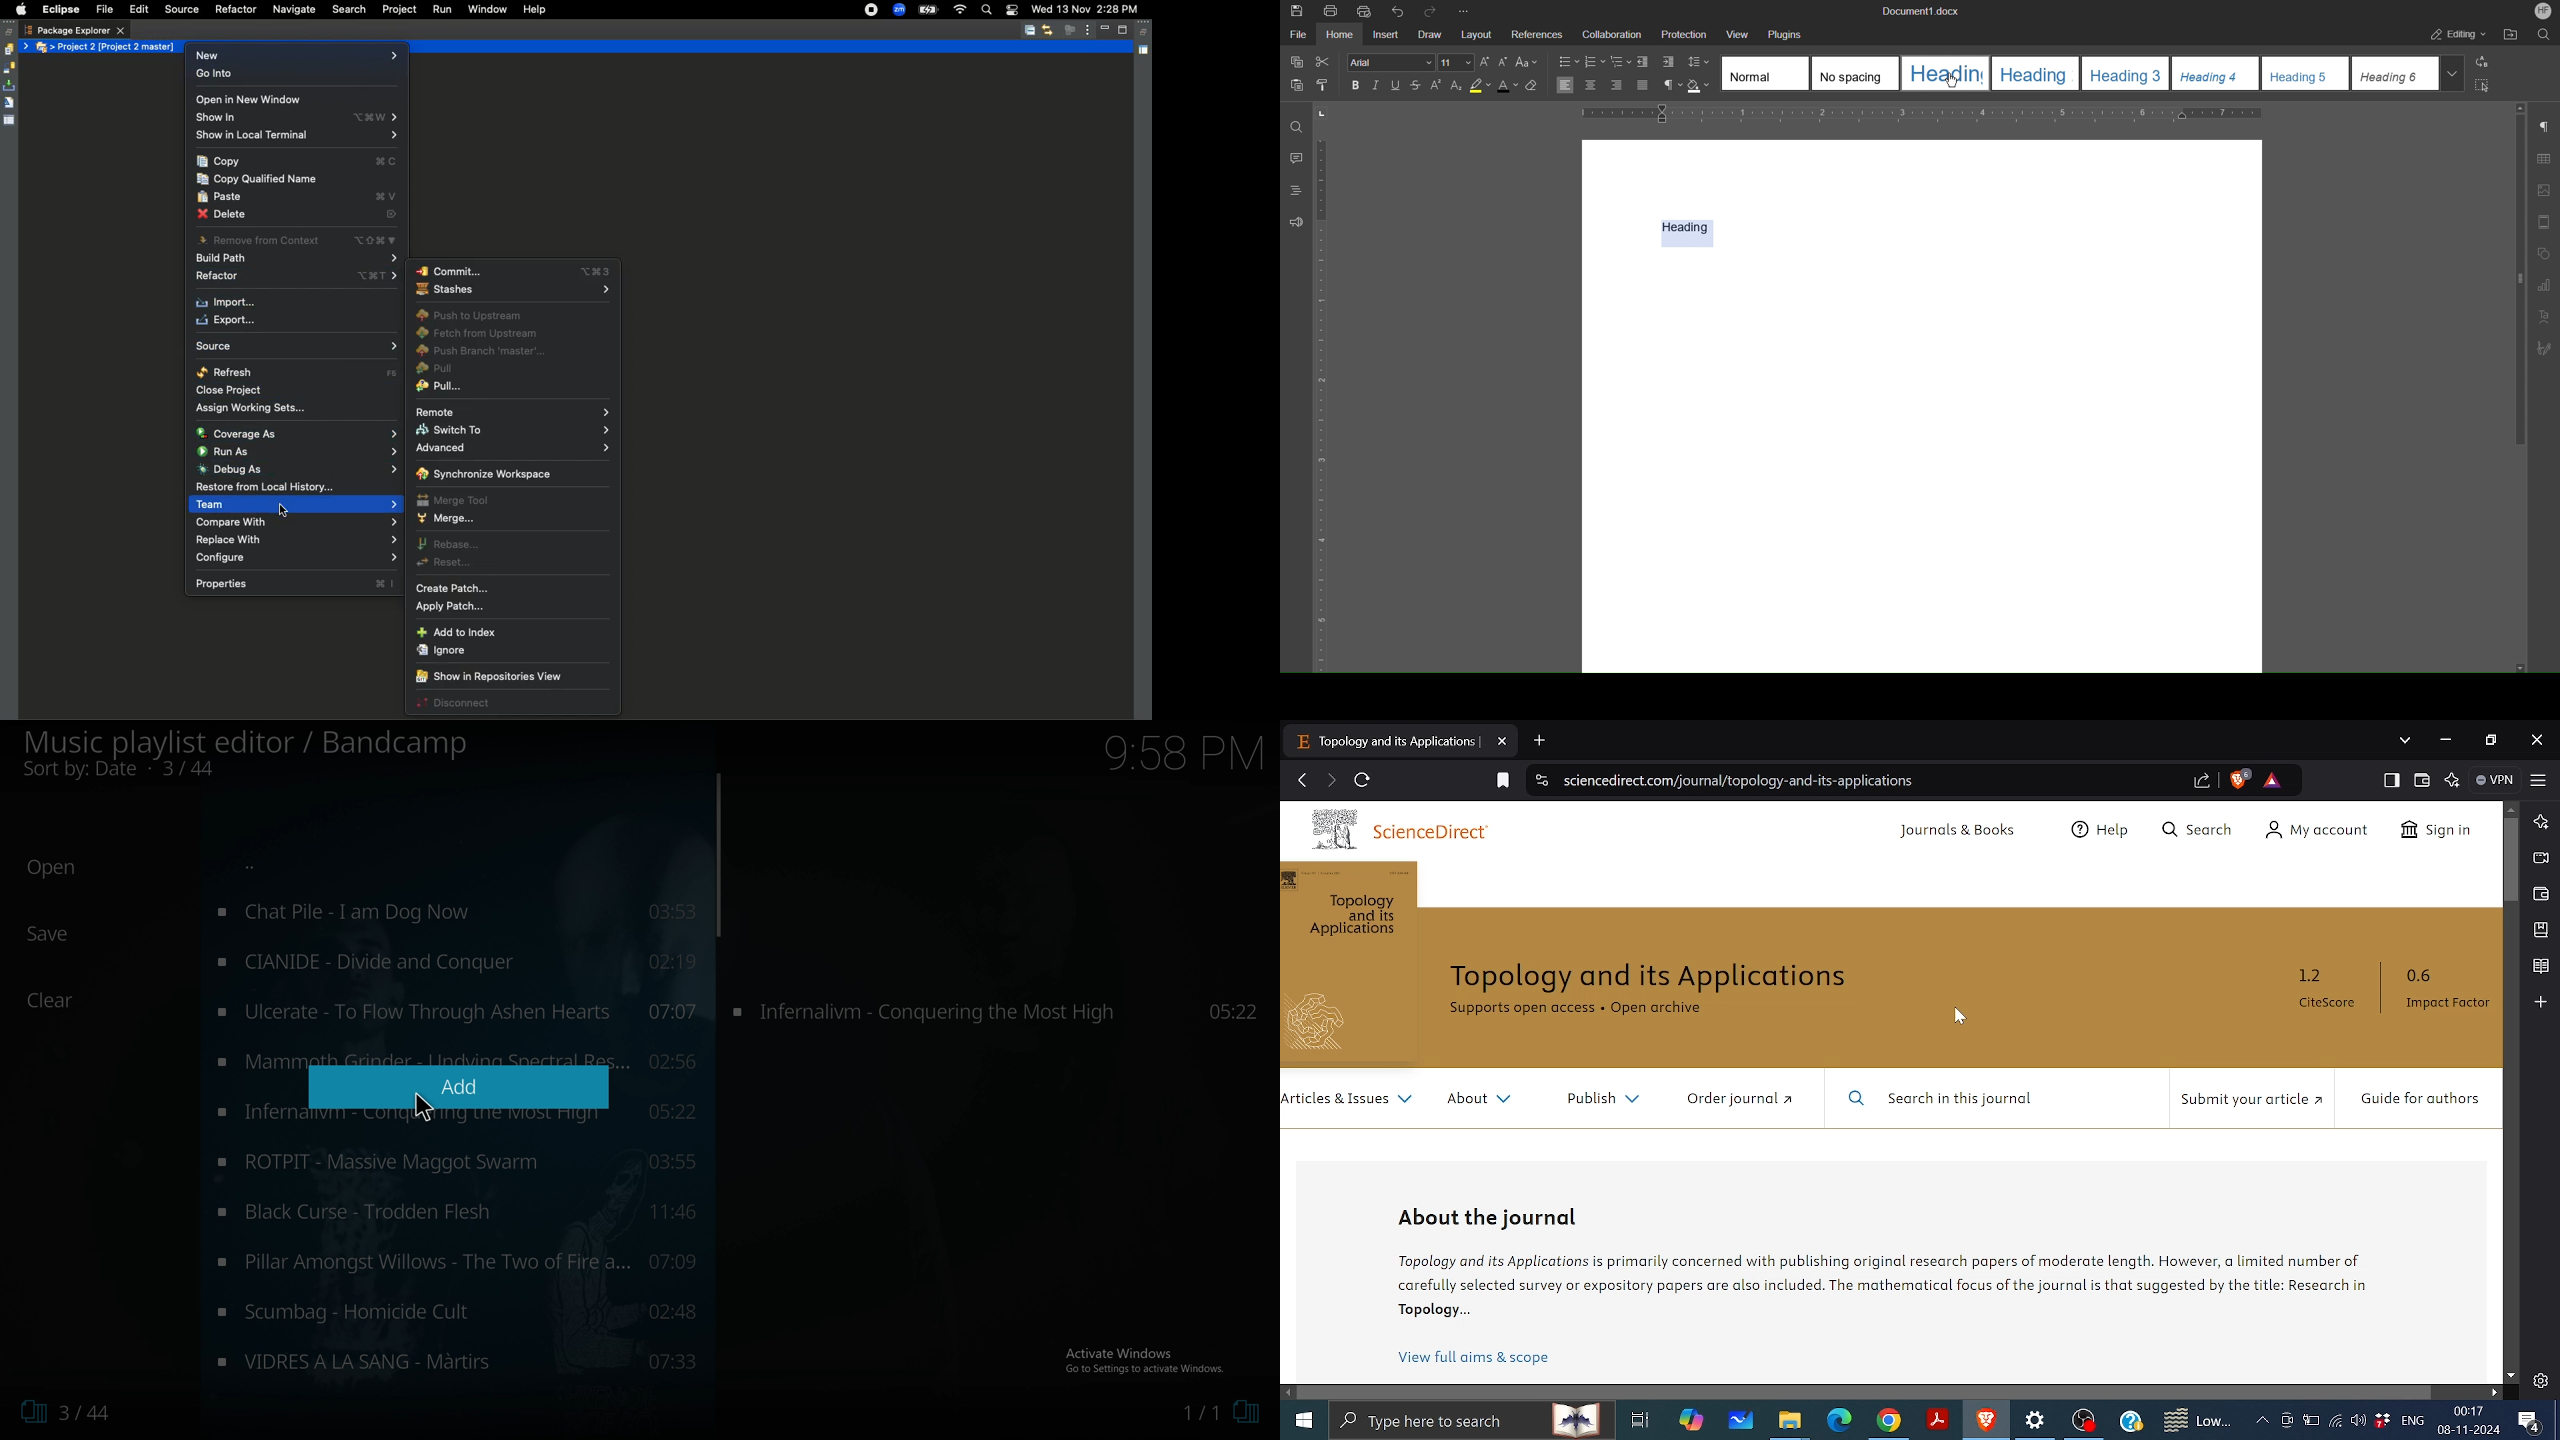 The width and height of the screenshot is (2576, 1456). I want to click on Nested List, so click(1621, 62).